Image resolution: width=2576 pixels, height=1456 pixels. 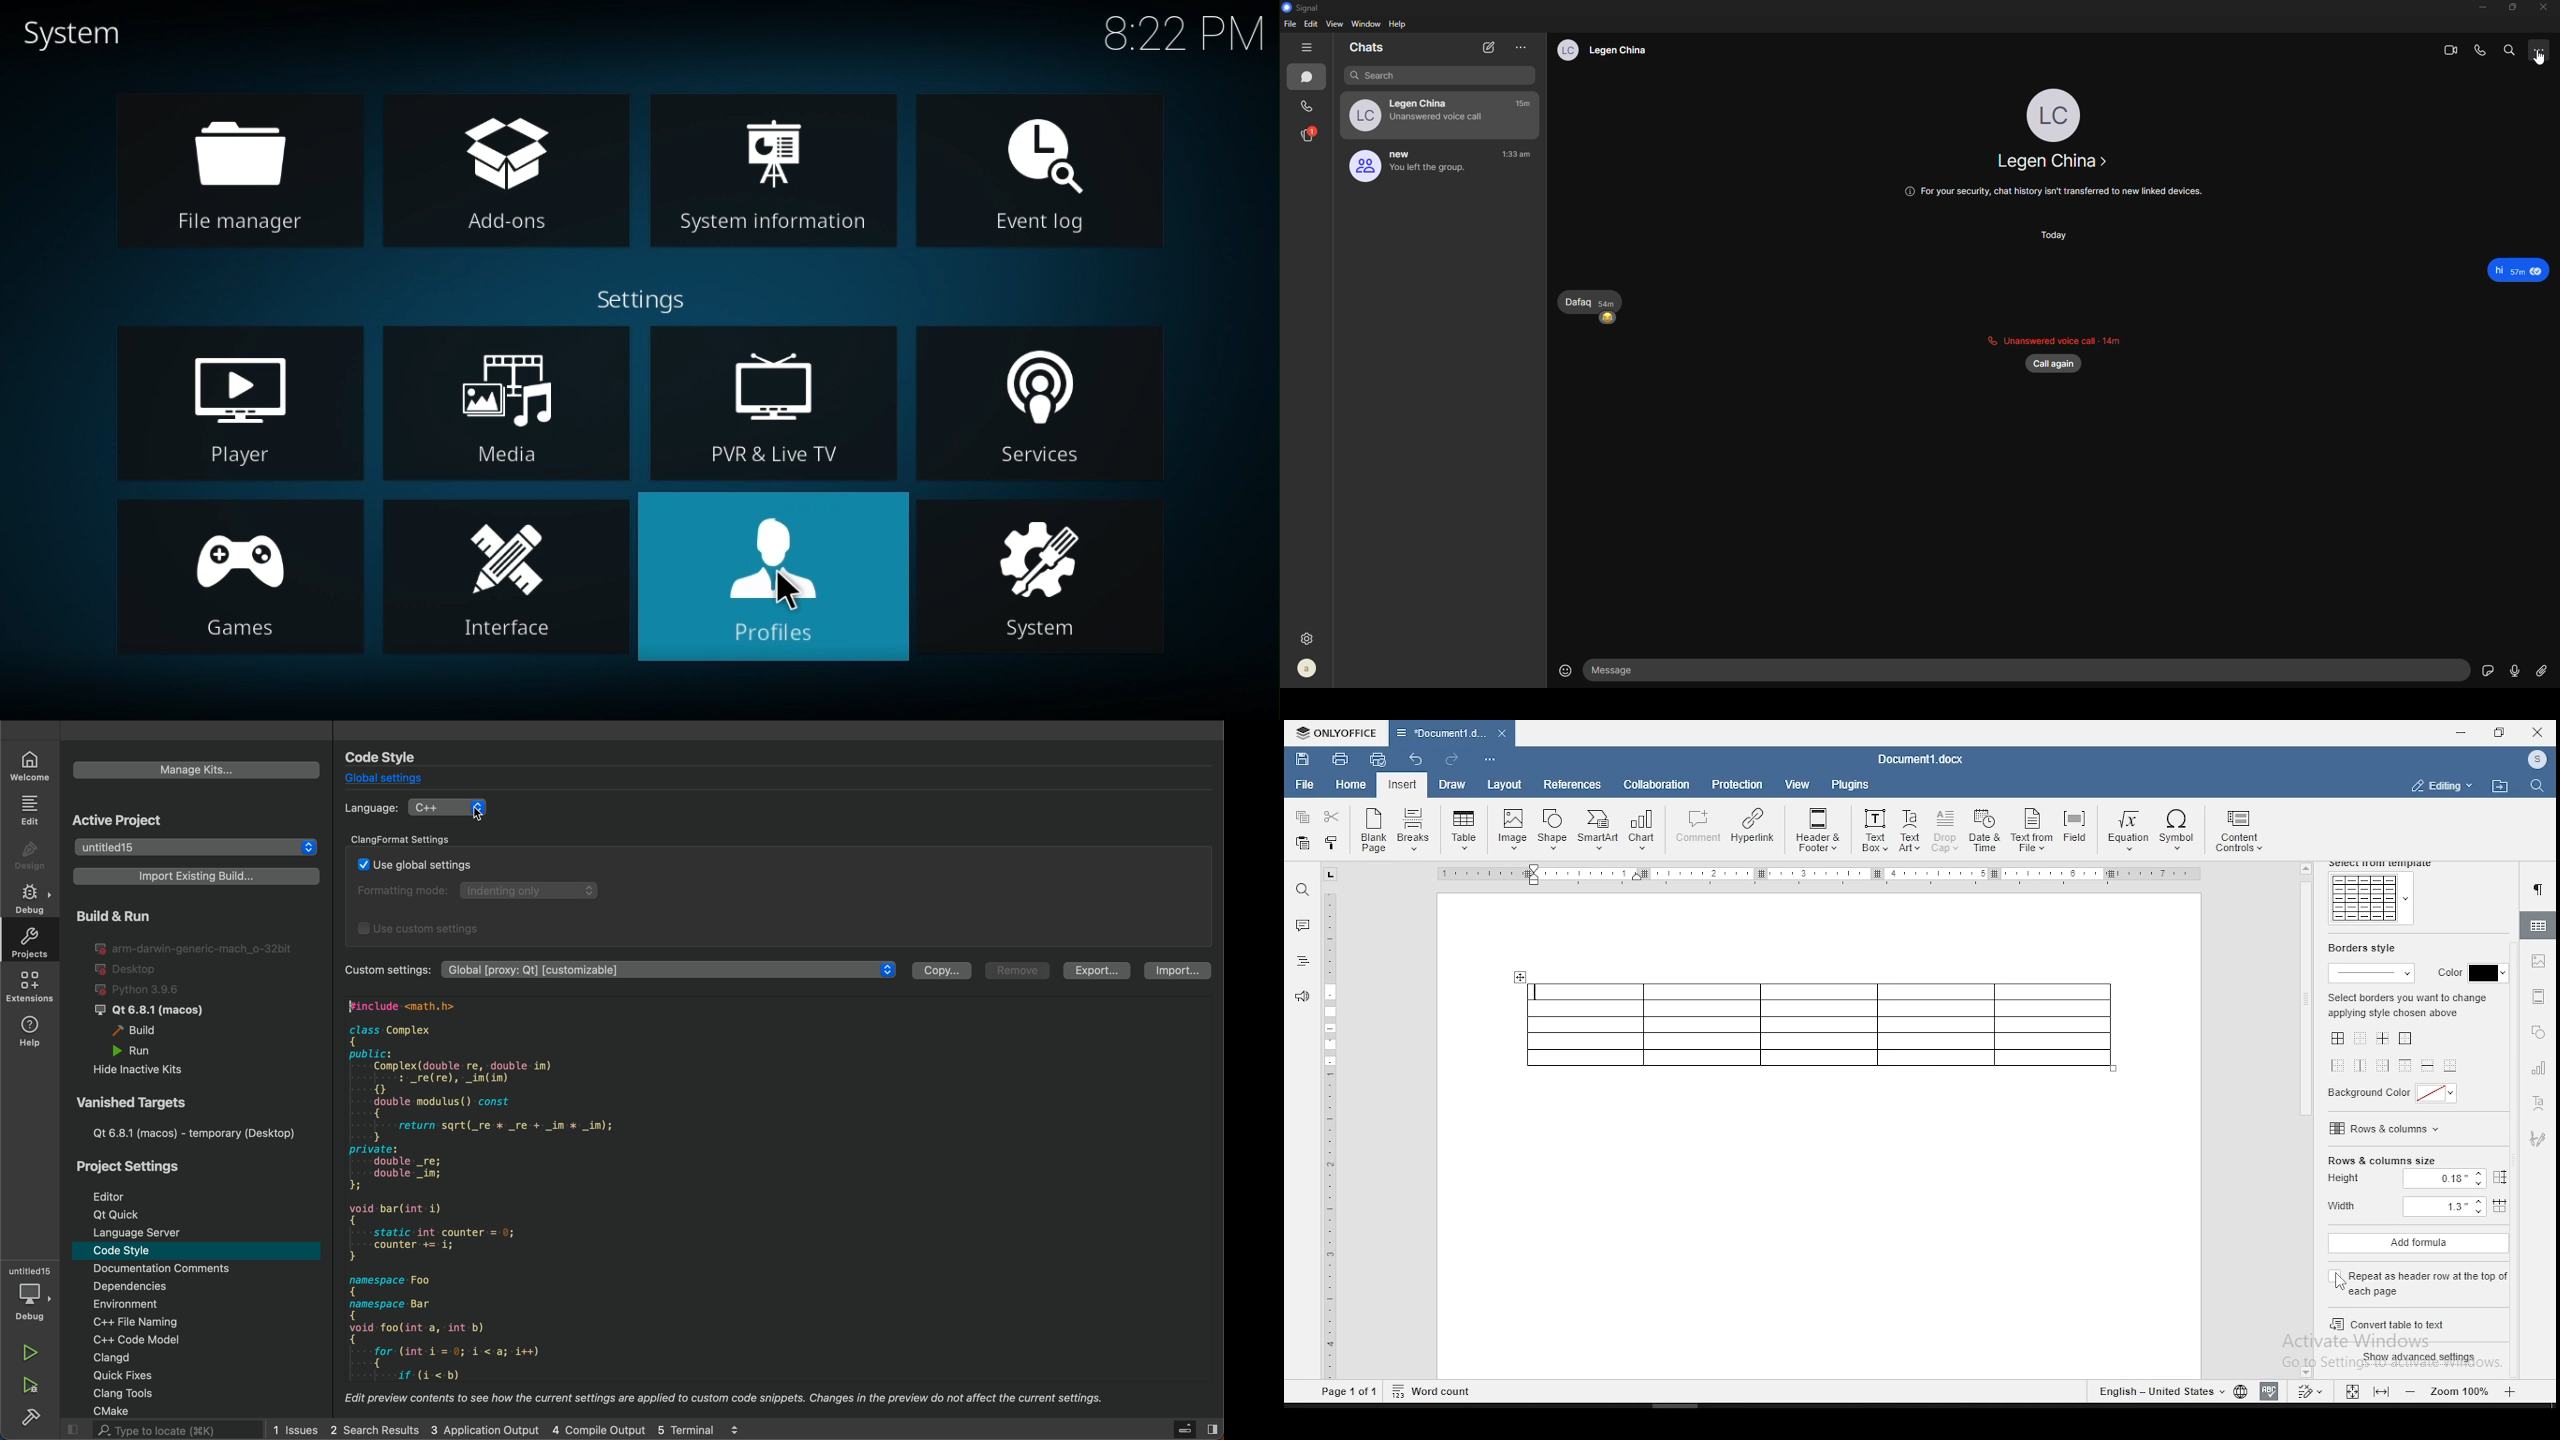 What do you see at coordinates (1302, 923) in the screenshot?
I see `comment` at bounding box center [1302, 923].